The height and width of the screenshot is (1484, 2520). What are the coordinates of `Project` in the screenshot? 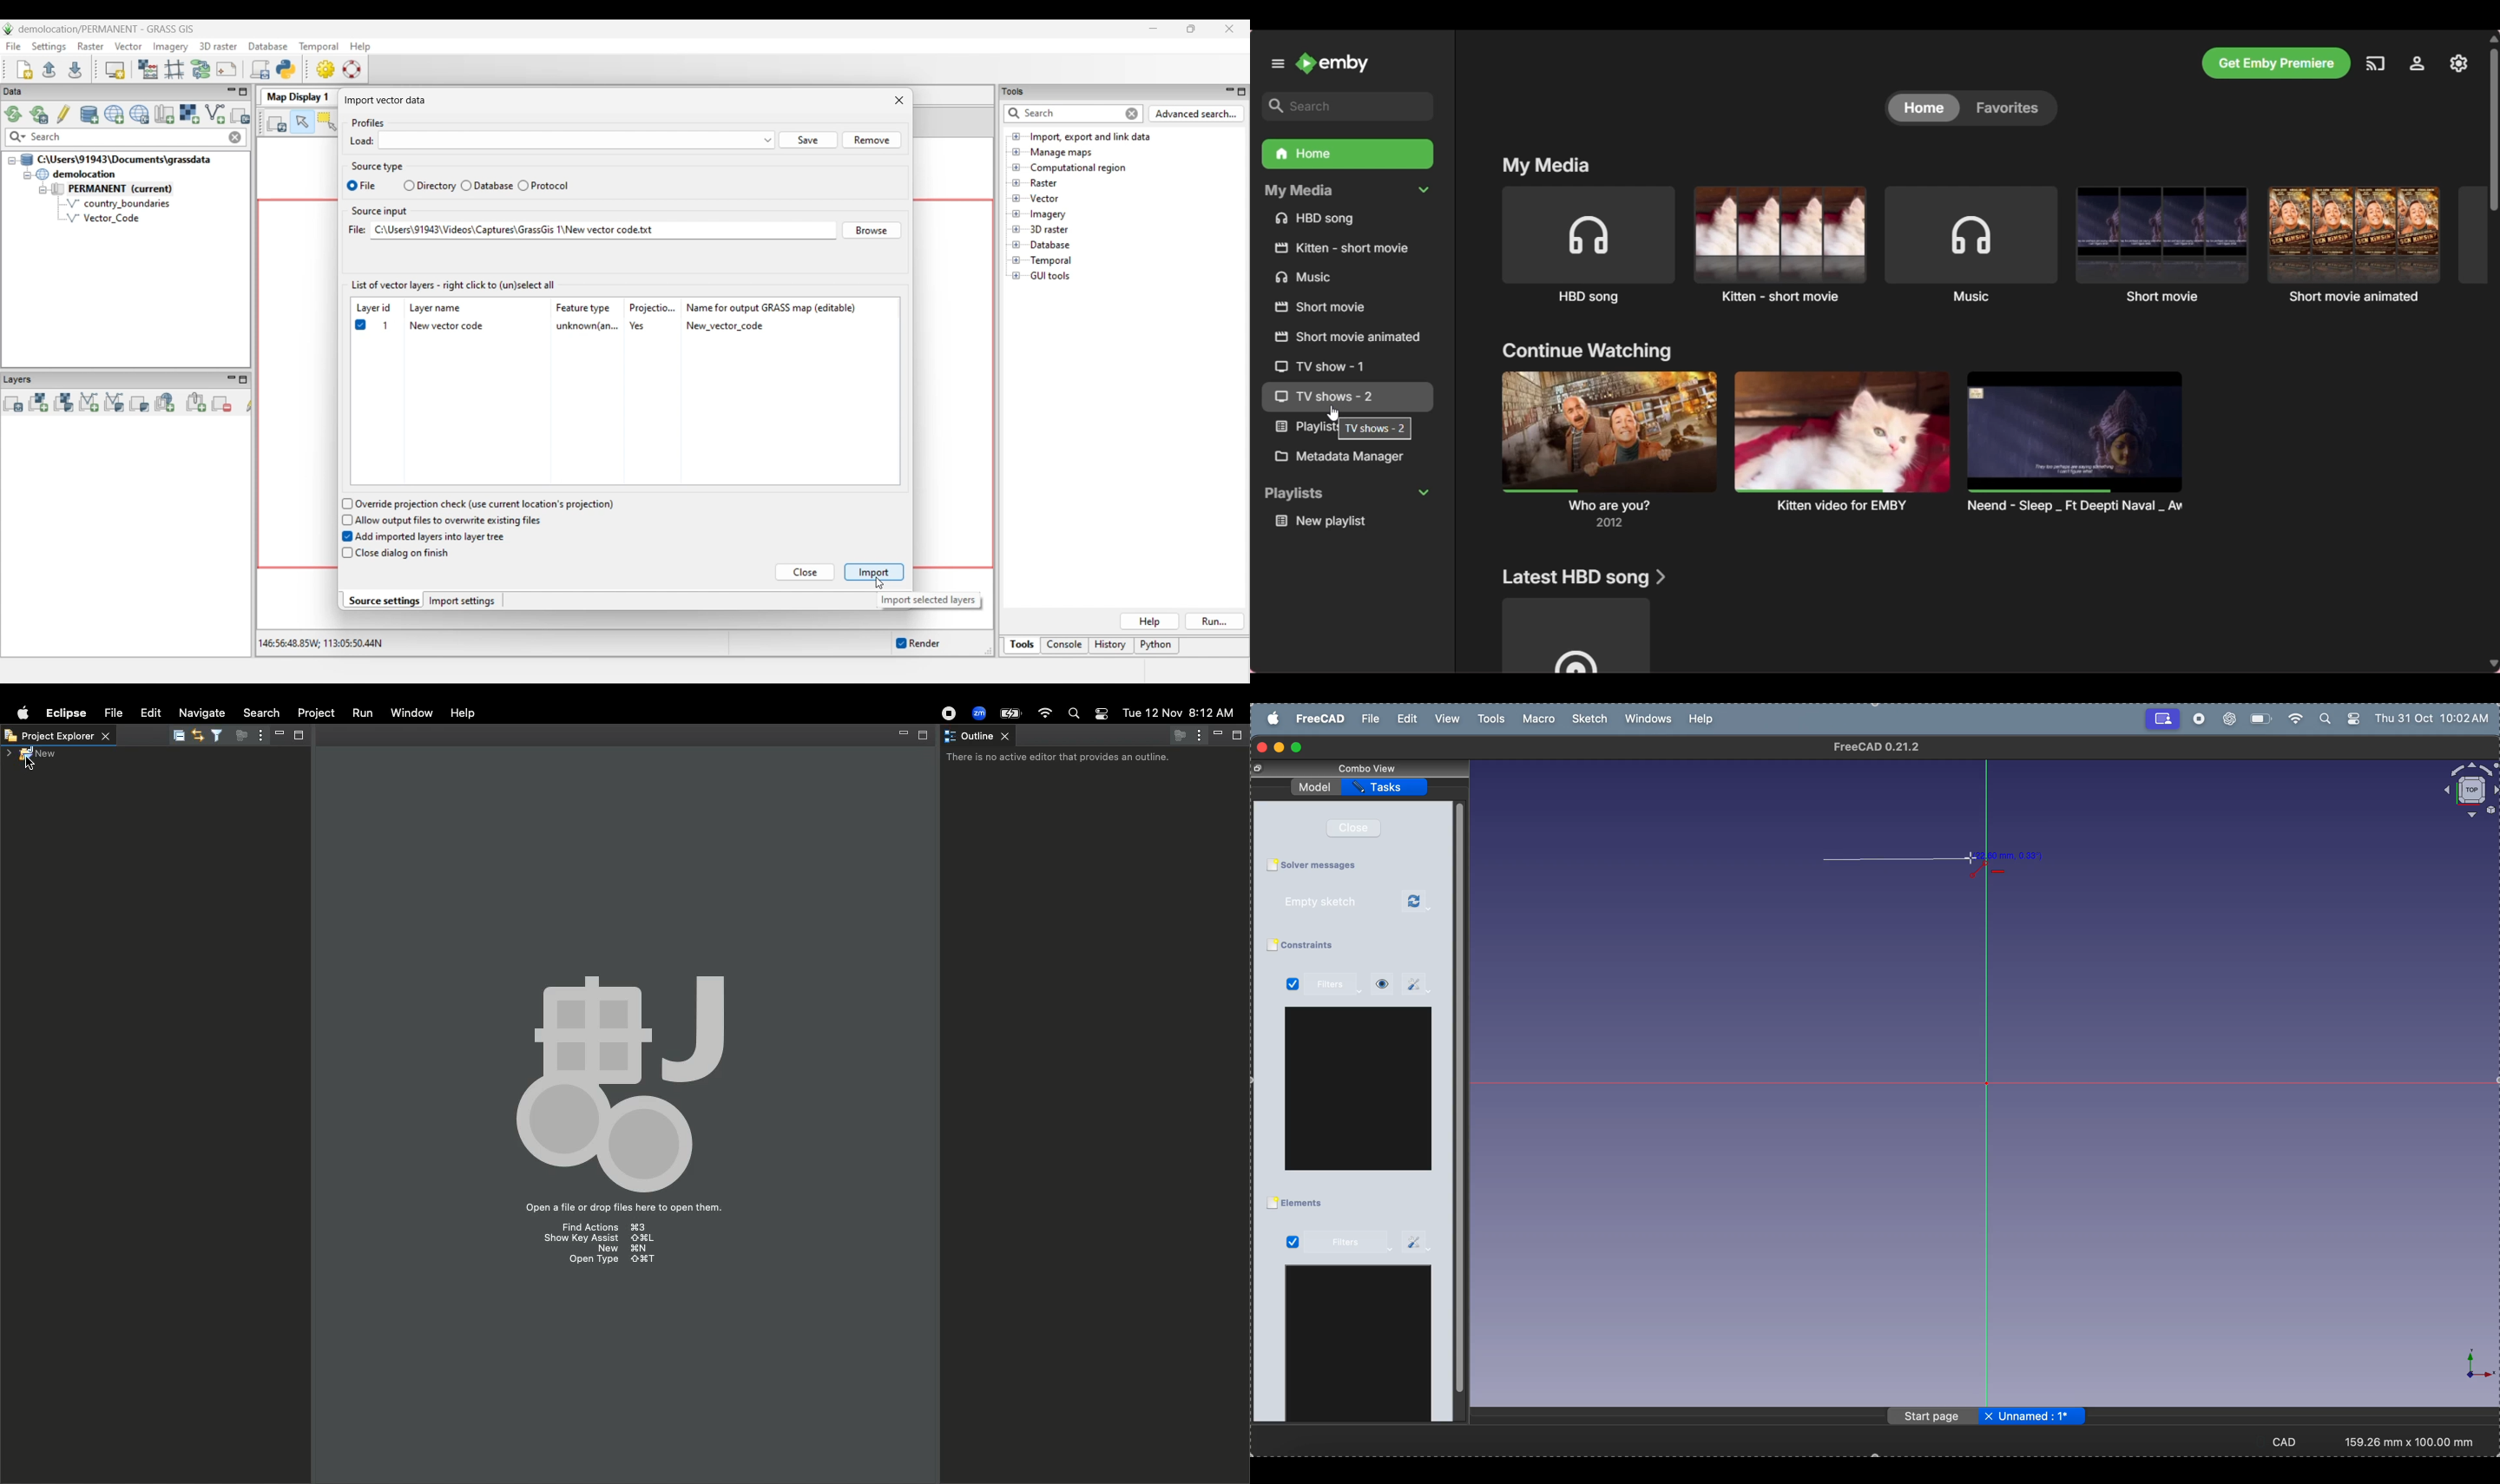 It's located at (312, 713).